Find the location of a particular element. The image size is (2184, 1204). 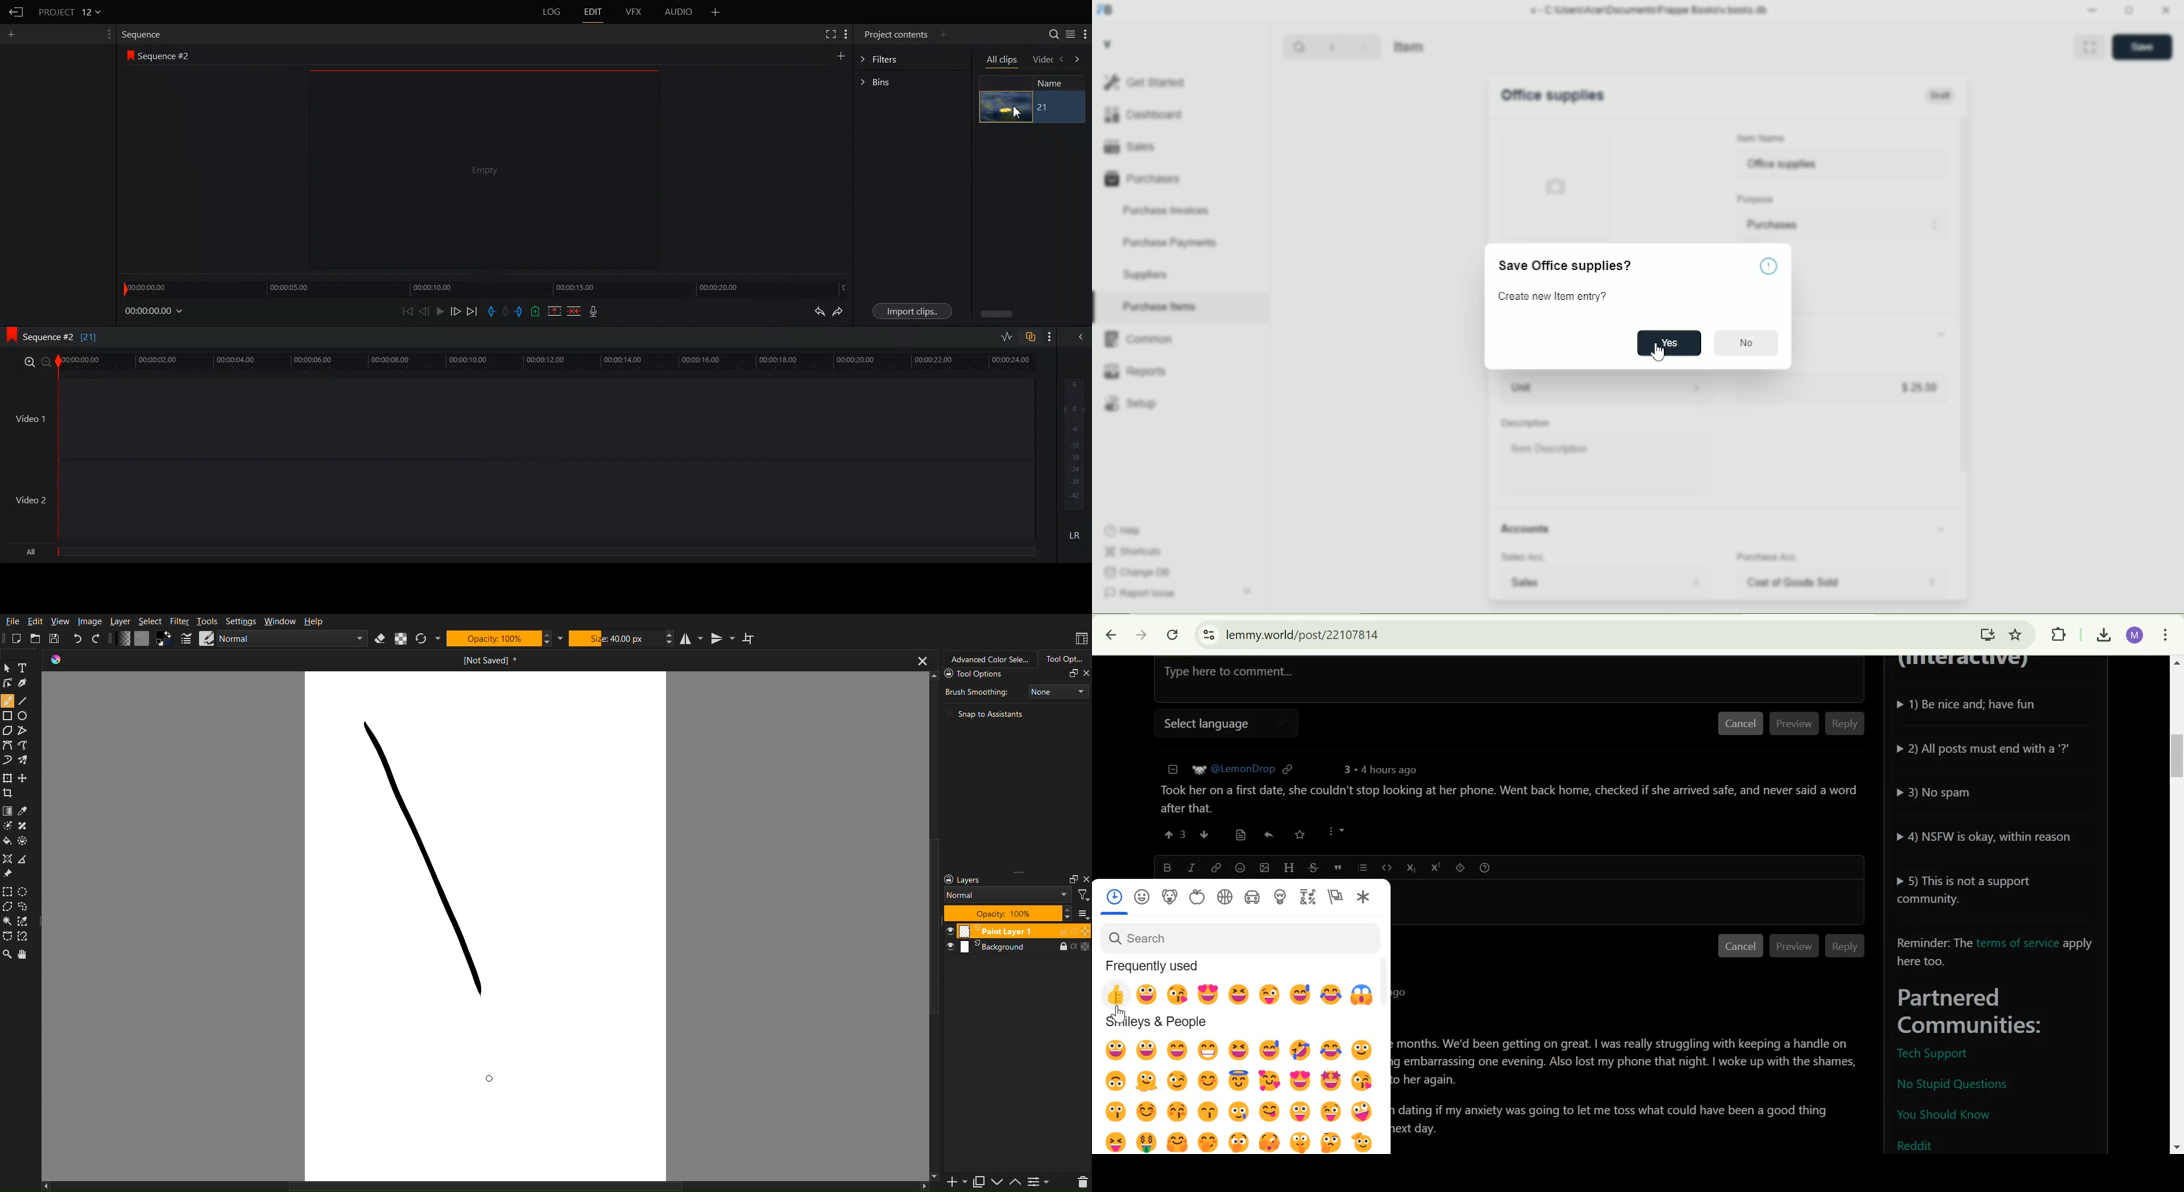

sales is located at coordinates (1573, 583).